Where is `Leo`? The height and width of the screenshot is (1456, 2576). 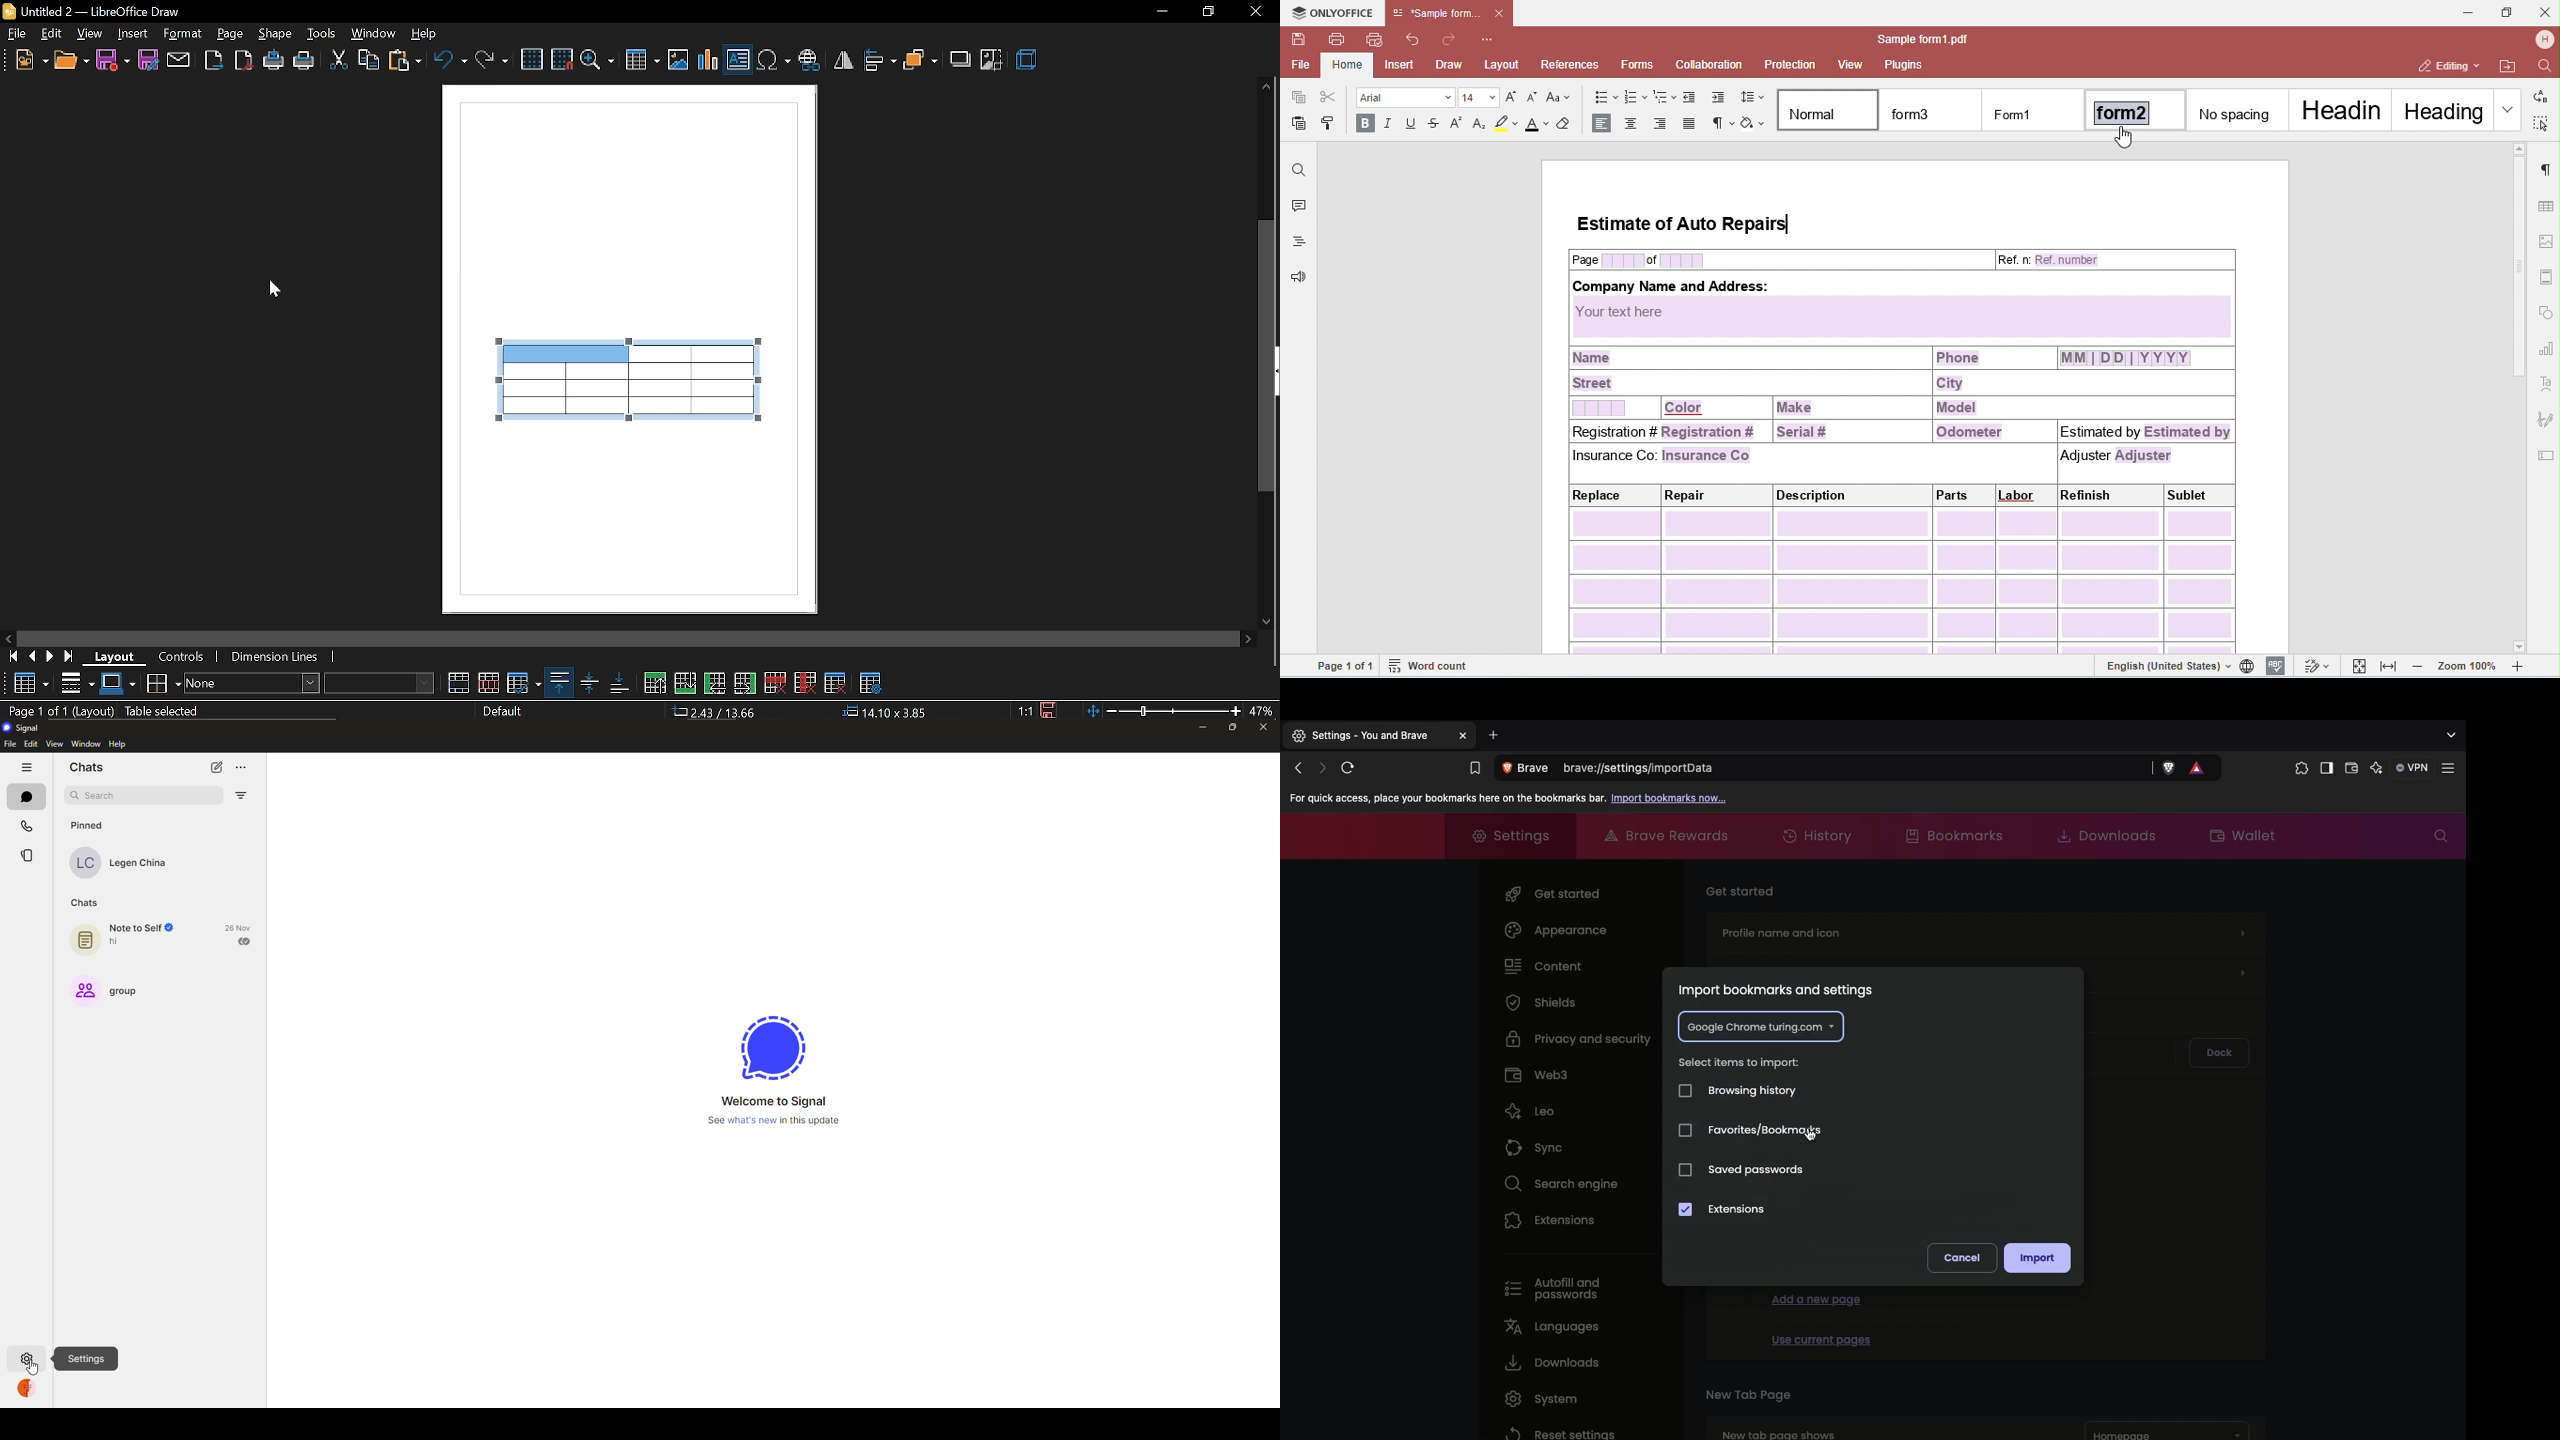 Leo is located at coordinates (1530, 1107).